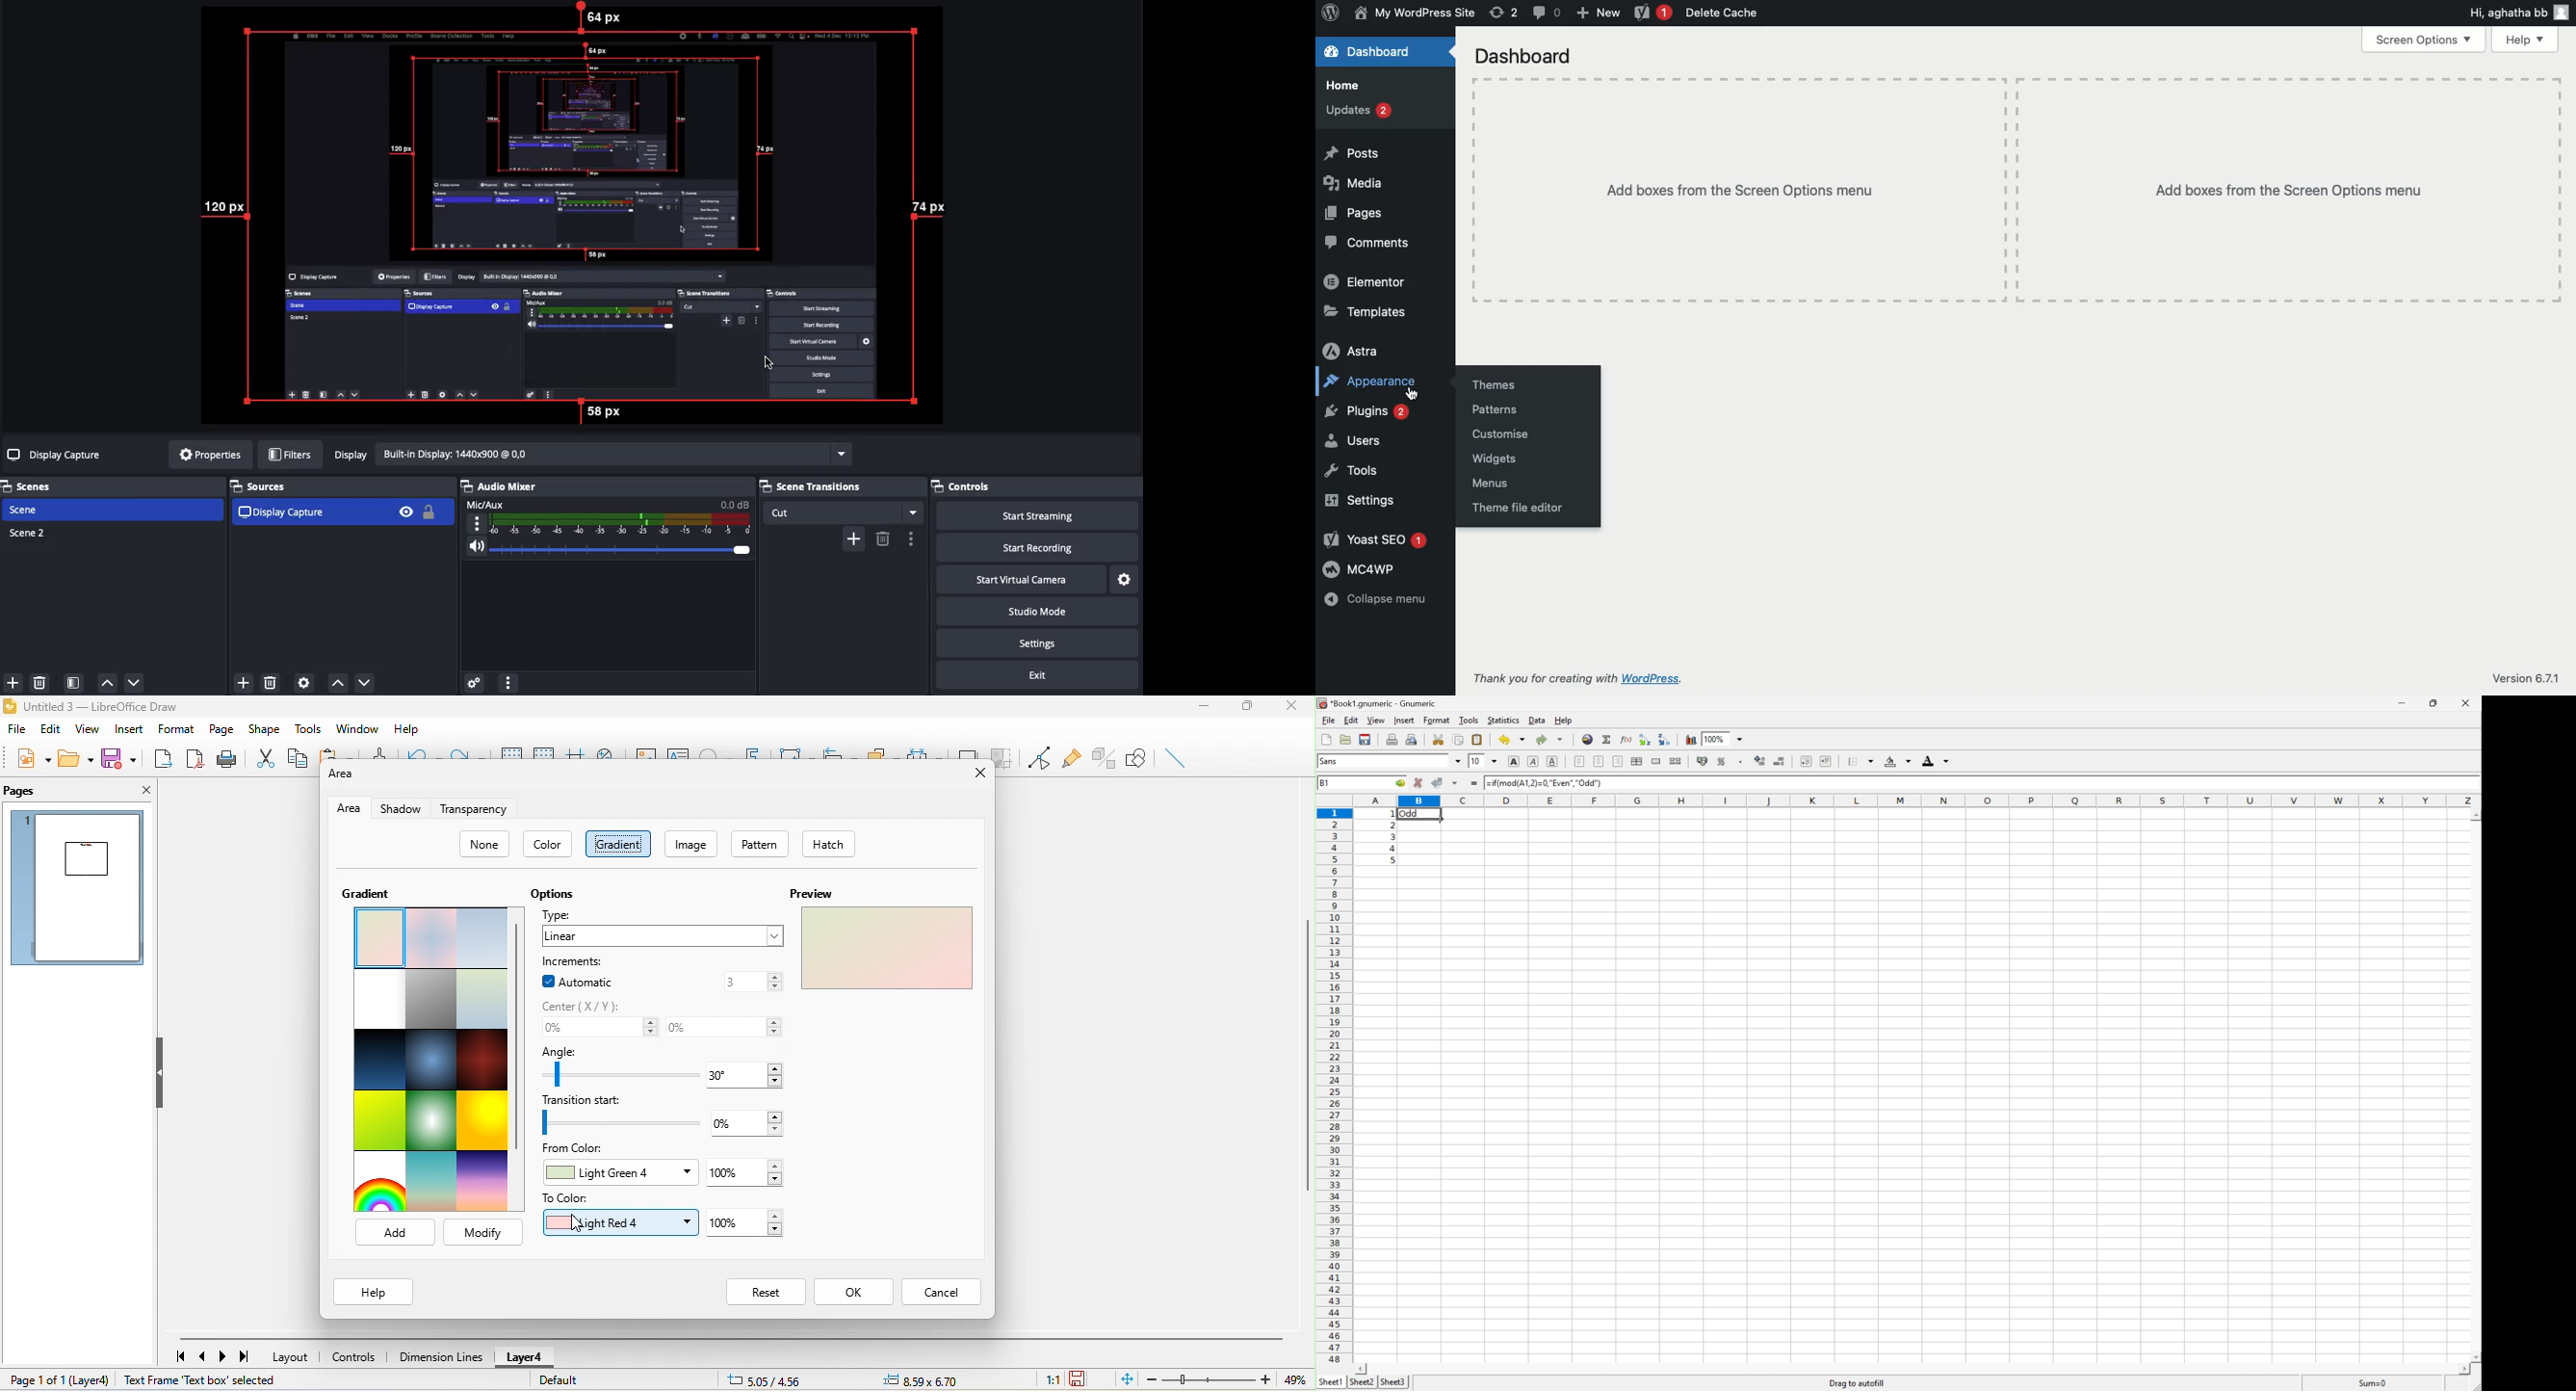  I want to click on save, so click(119, 757).